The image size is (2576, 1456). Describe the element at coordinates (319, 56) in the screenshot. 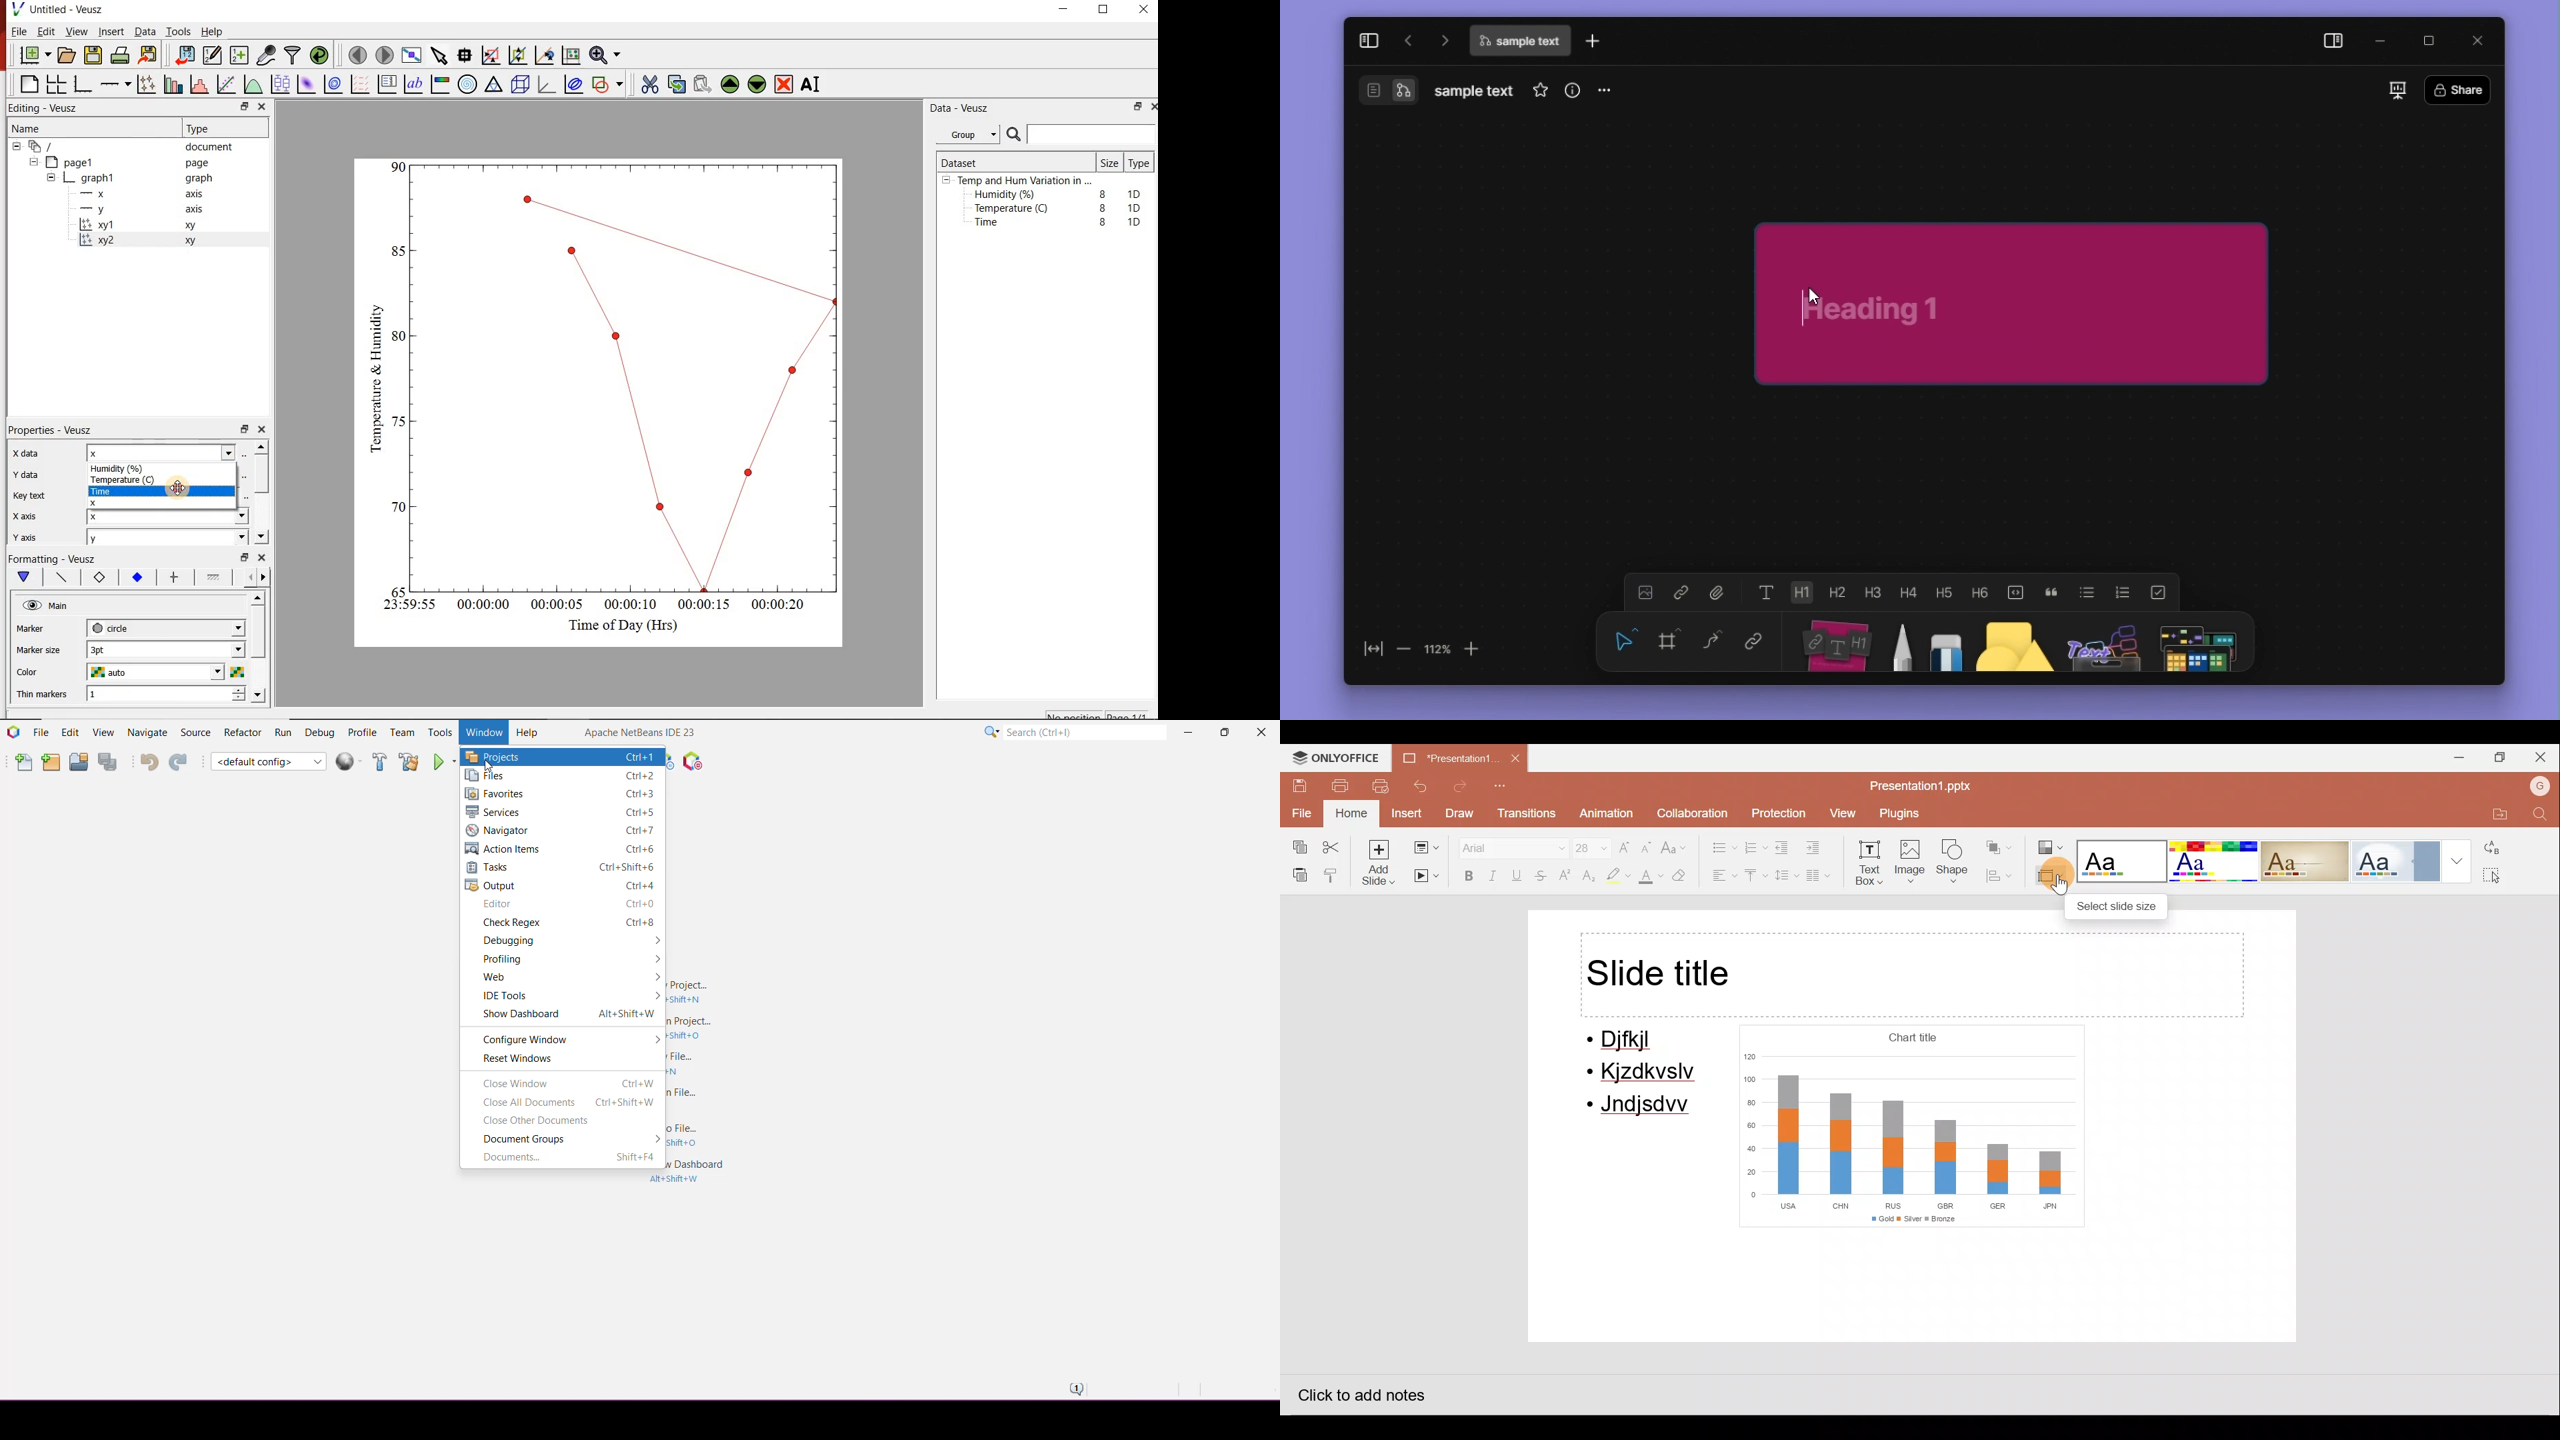

I see `reload linked datasets` at that location.